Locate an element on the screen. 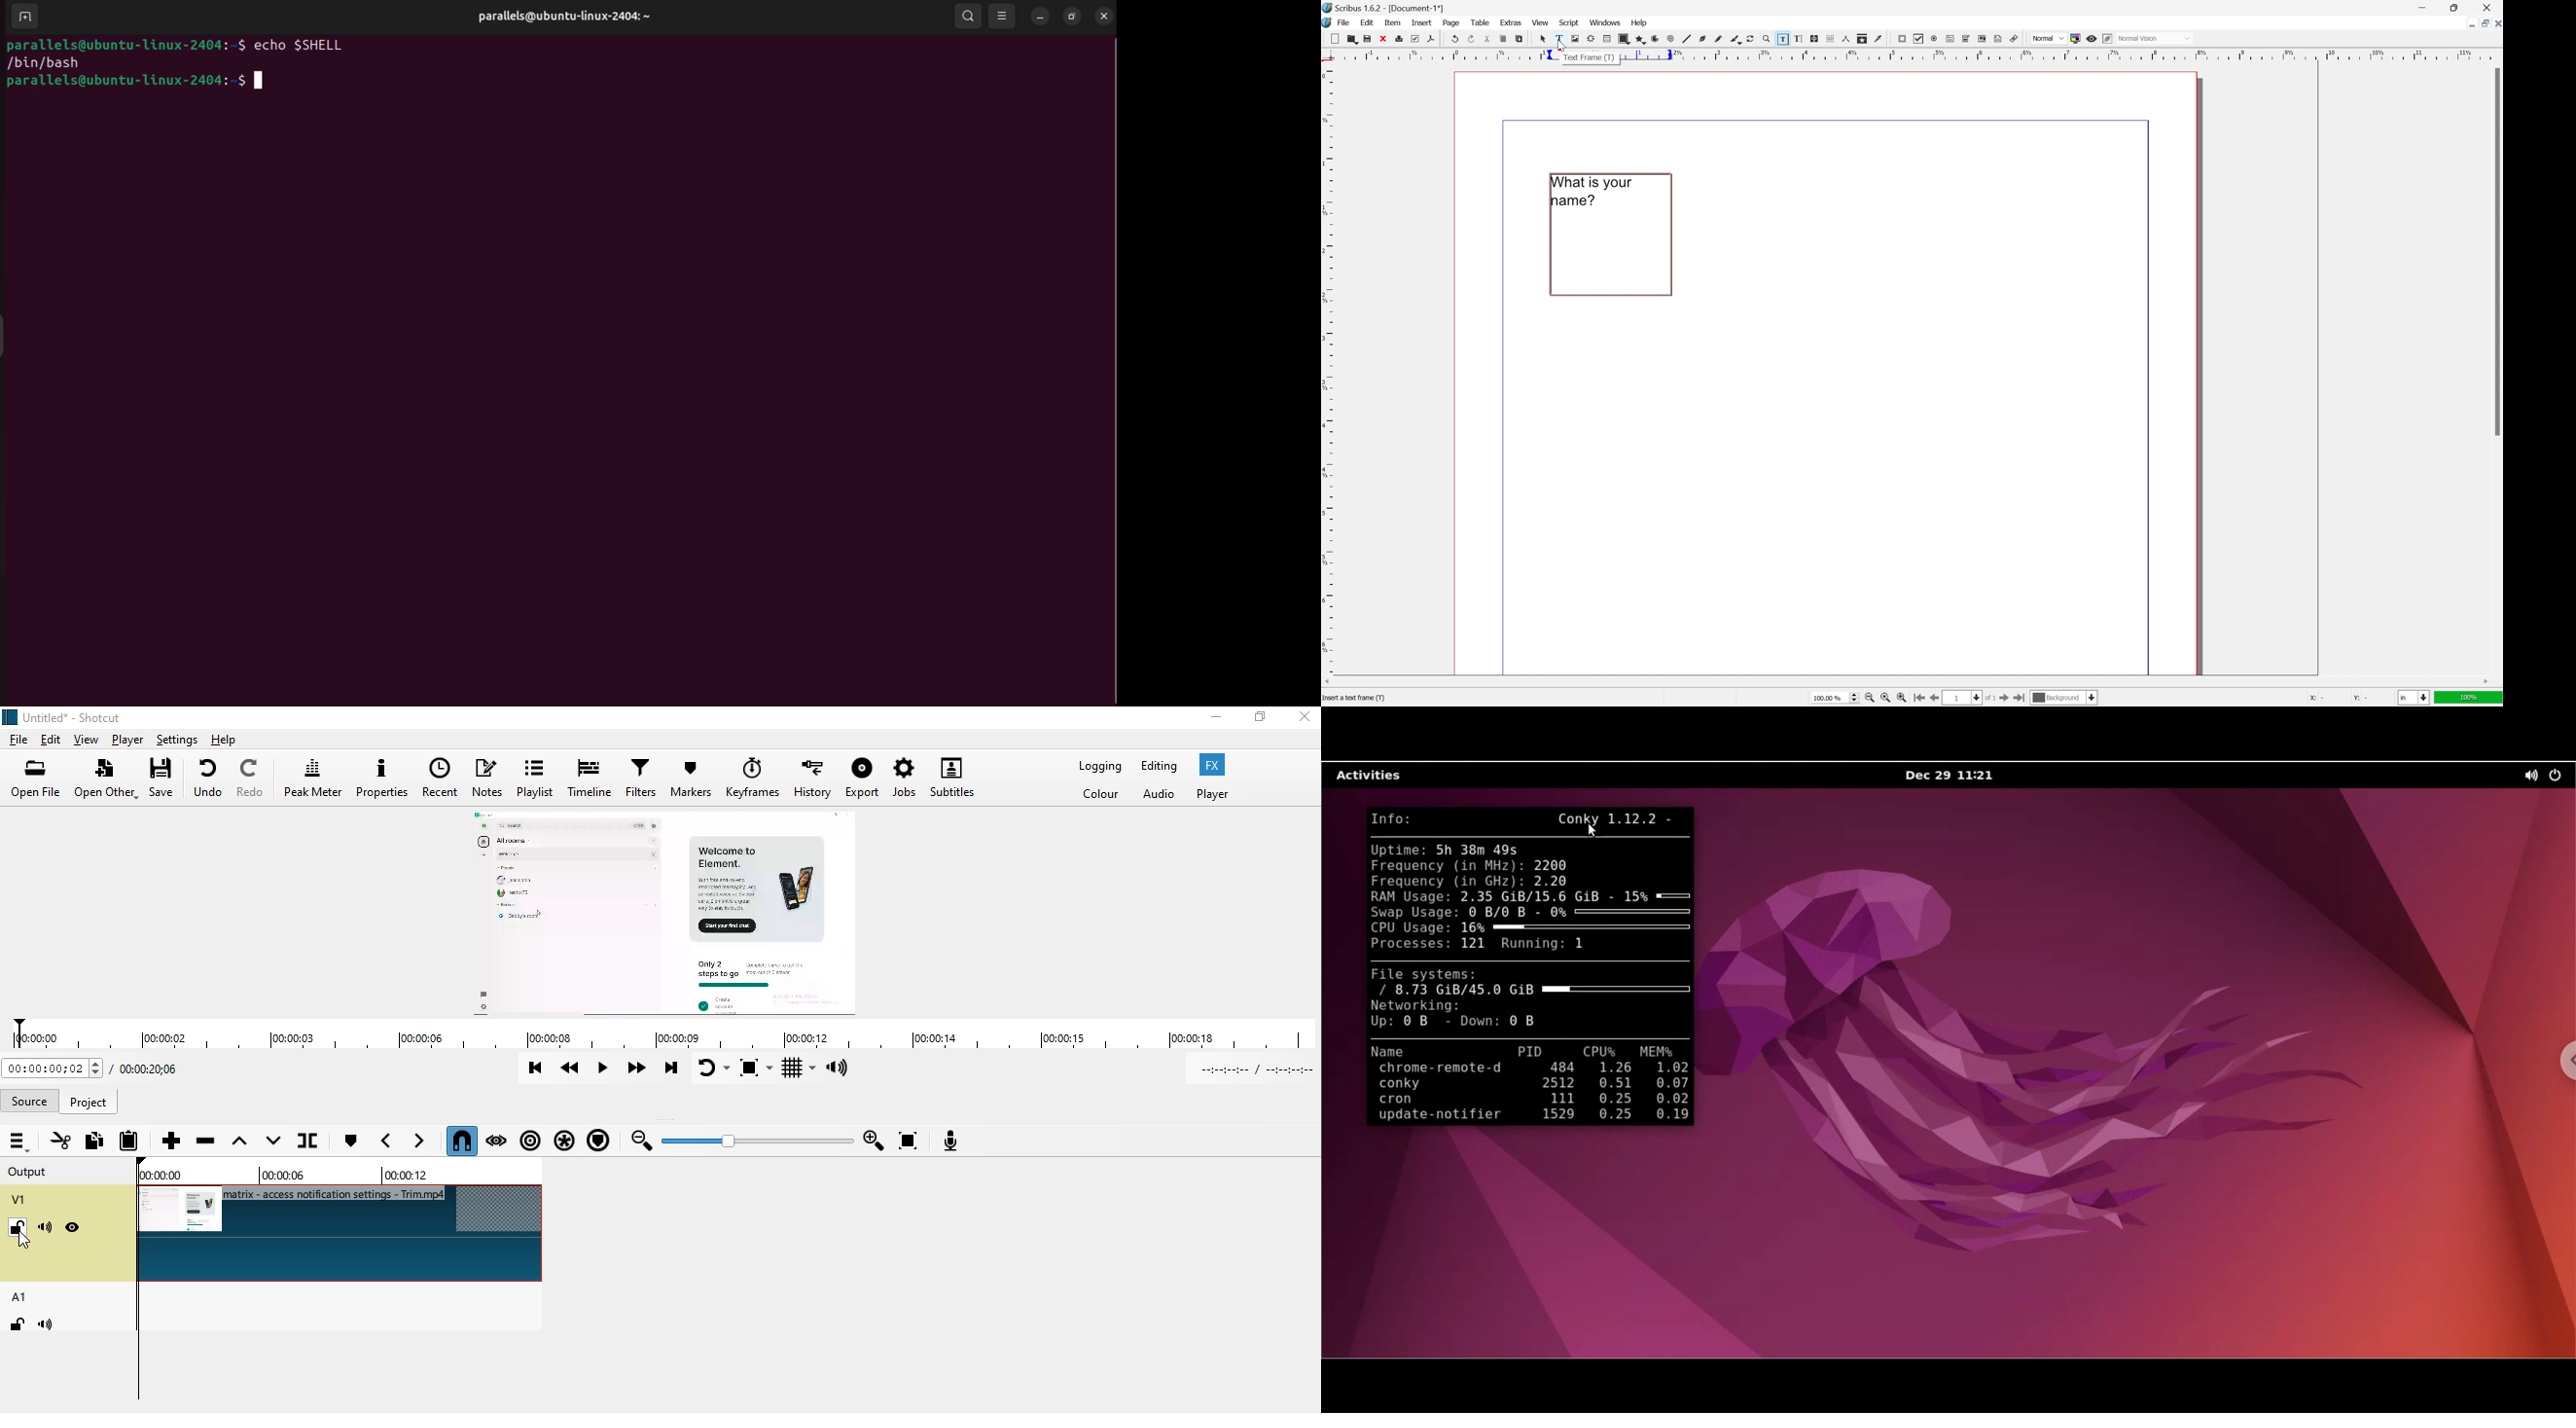  coordinates is located at coordinates (2337, 699).